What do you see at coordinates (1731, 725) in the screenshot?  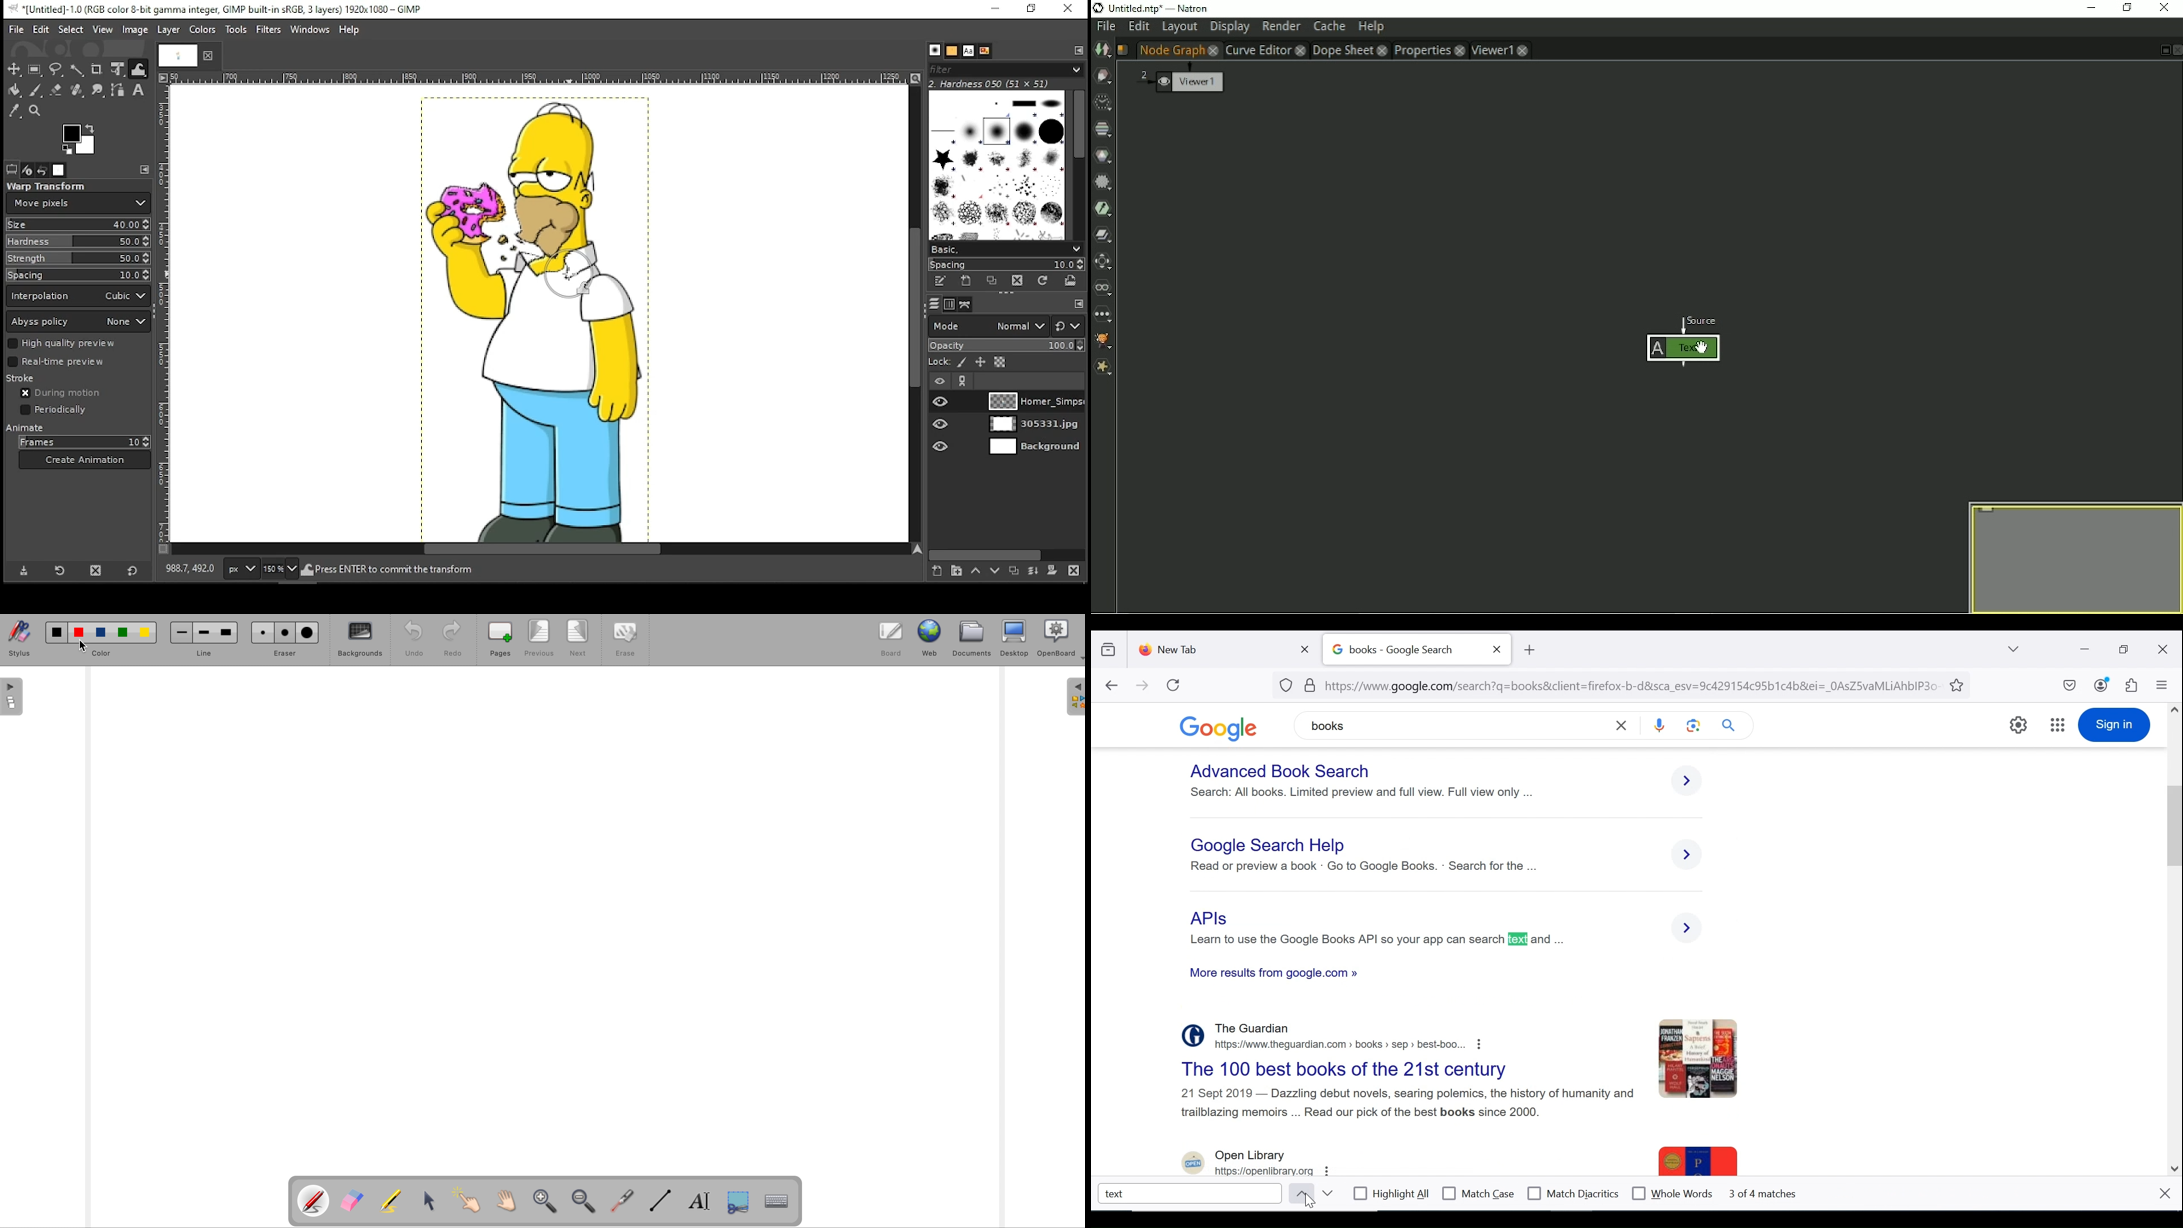 I see `search` at bounding box center [1731, 725].